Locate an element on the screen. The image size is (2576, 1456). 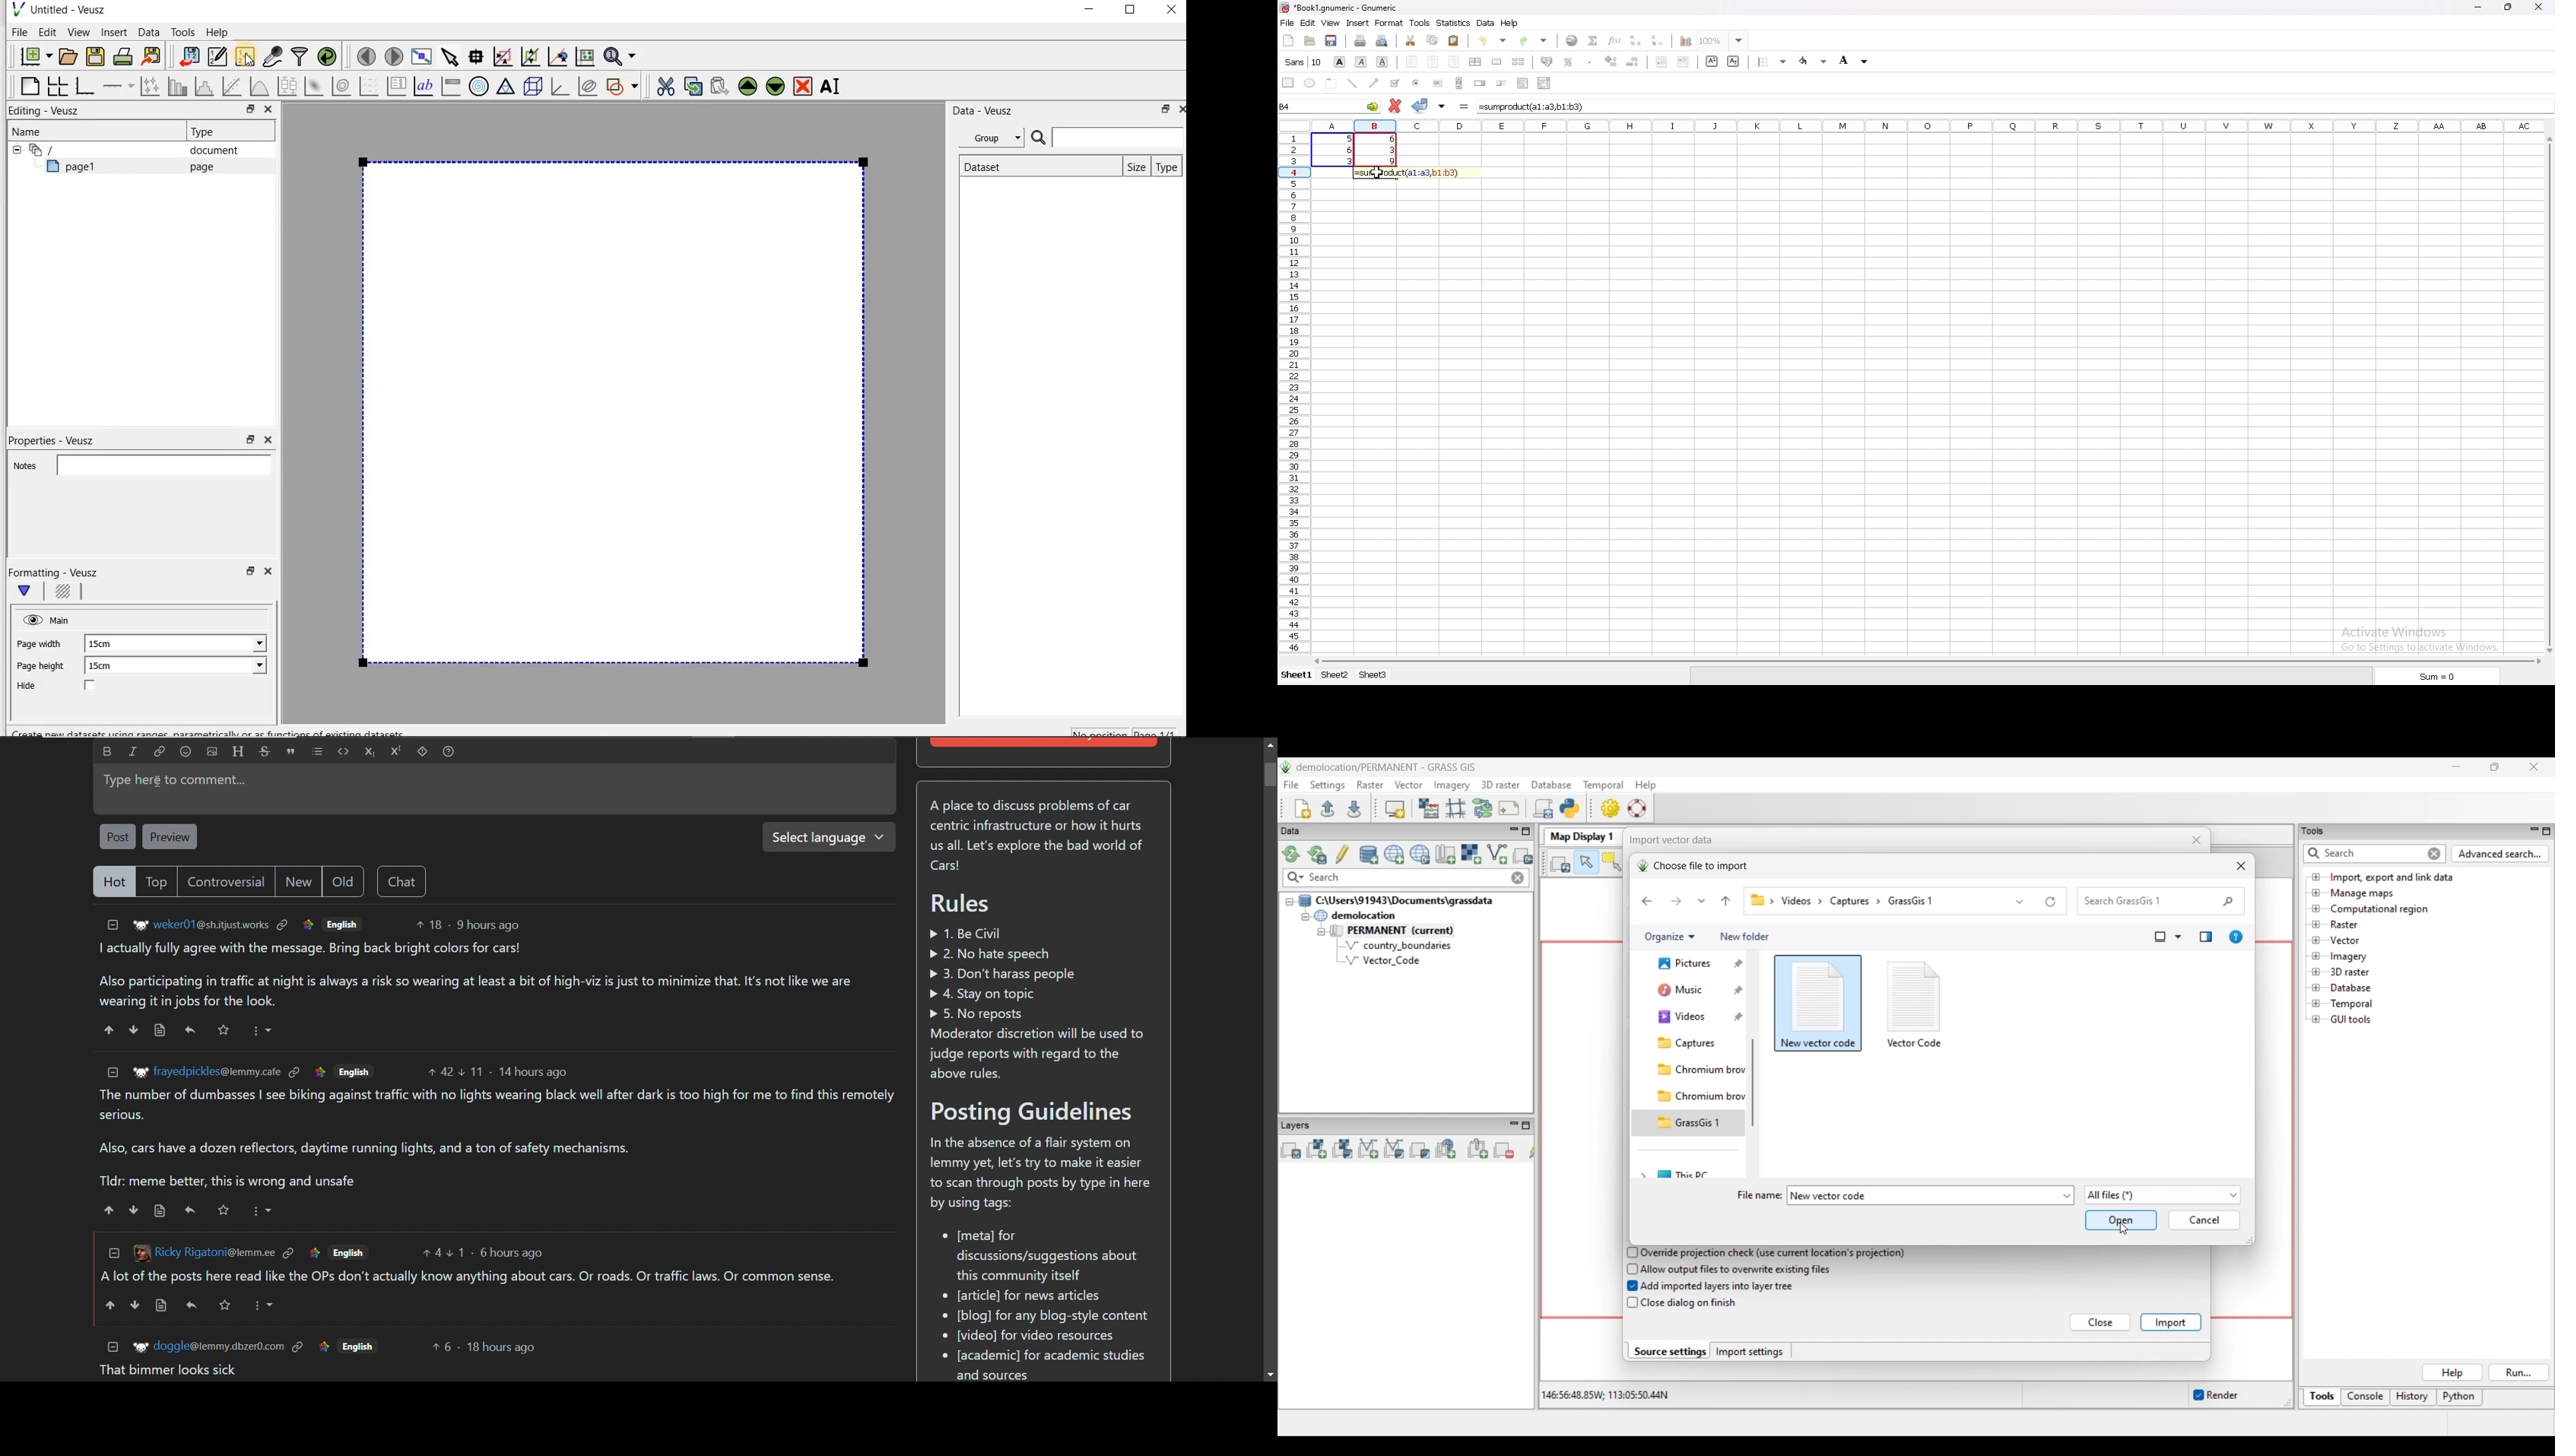
paste is located at coordinates (1454, 40).